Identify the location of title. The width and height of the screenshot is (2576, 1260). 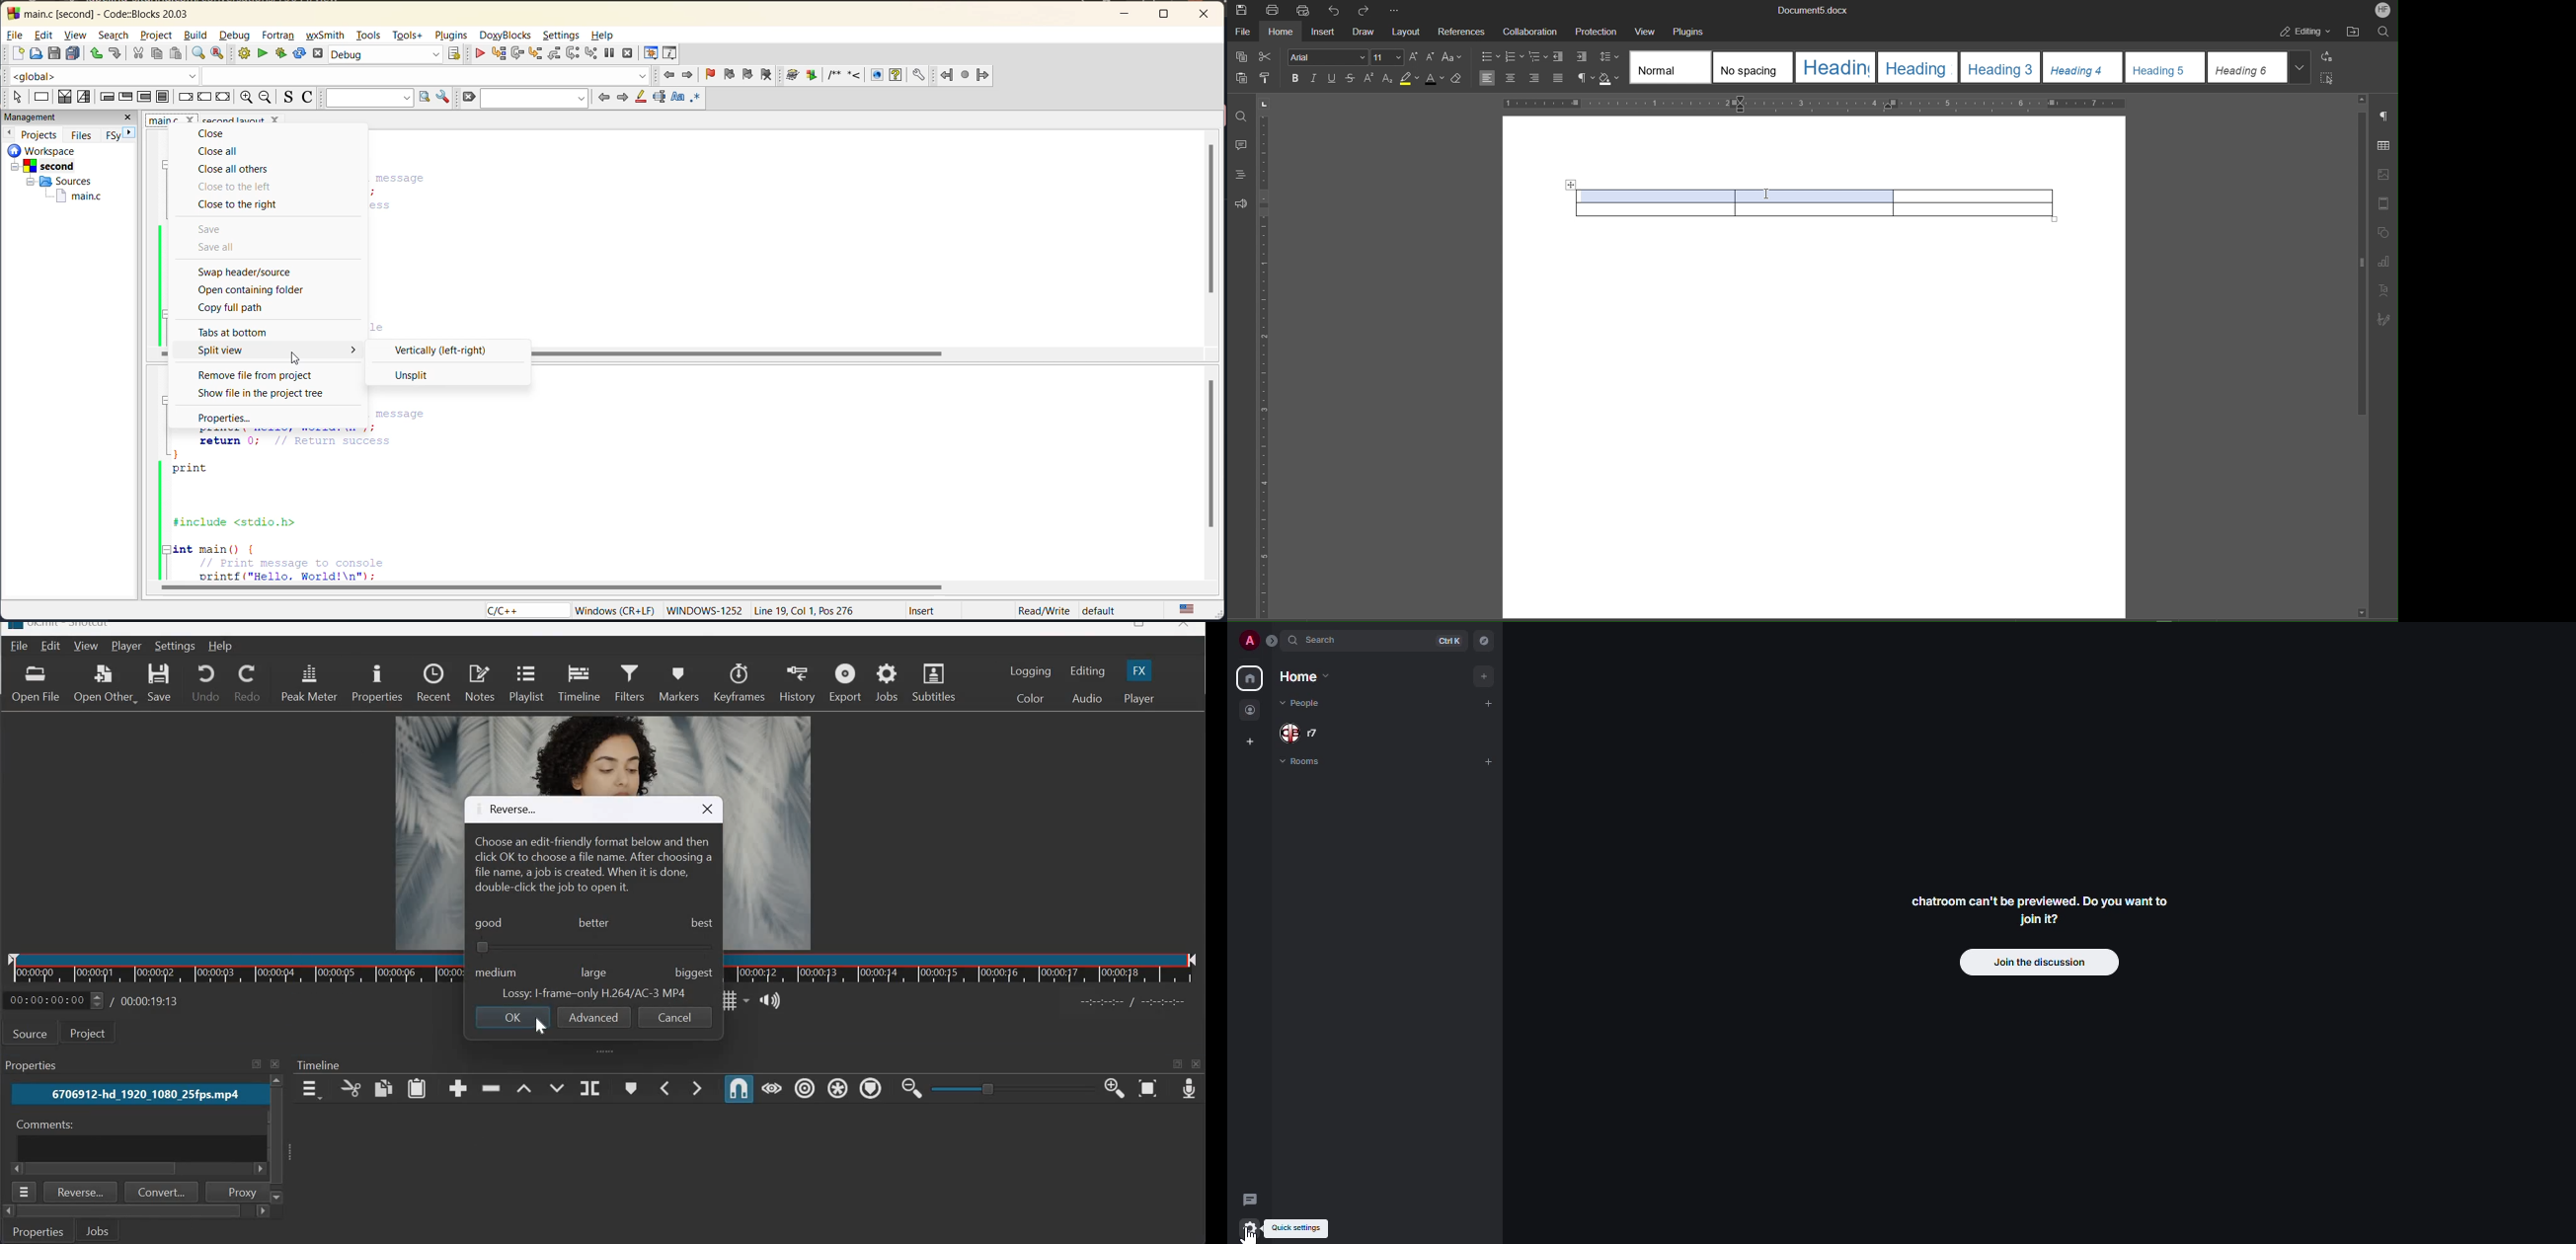
(72, 626).